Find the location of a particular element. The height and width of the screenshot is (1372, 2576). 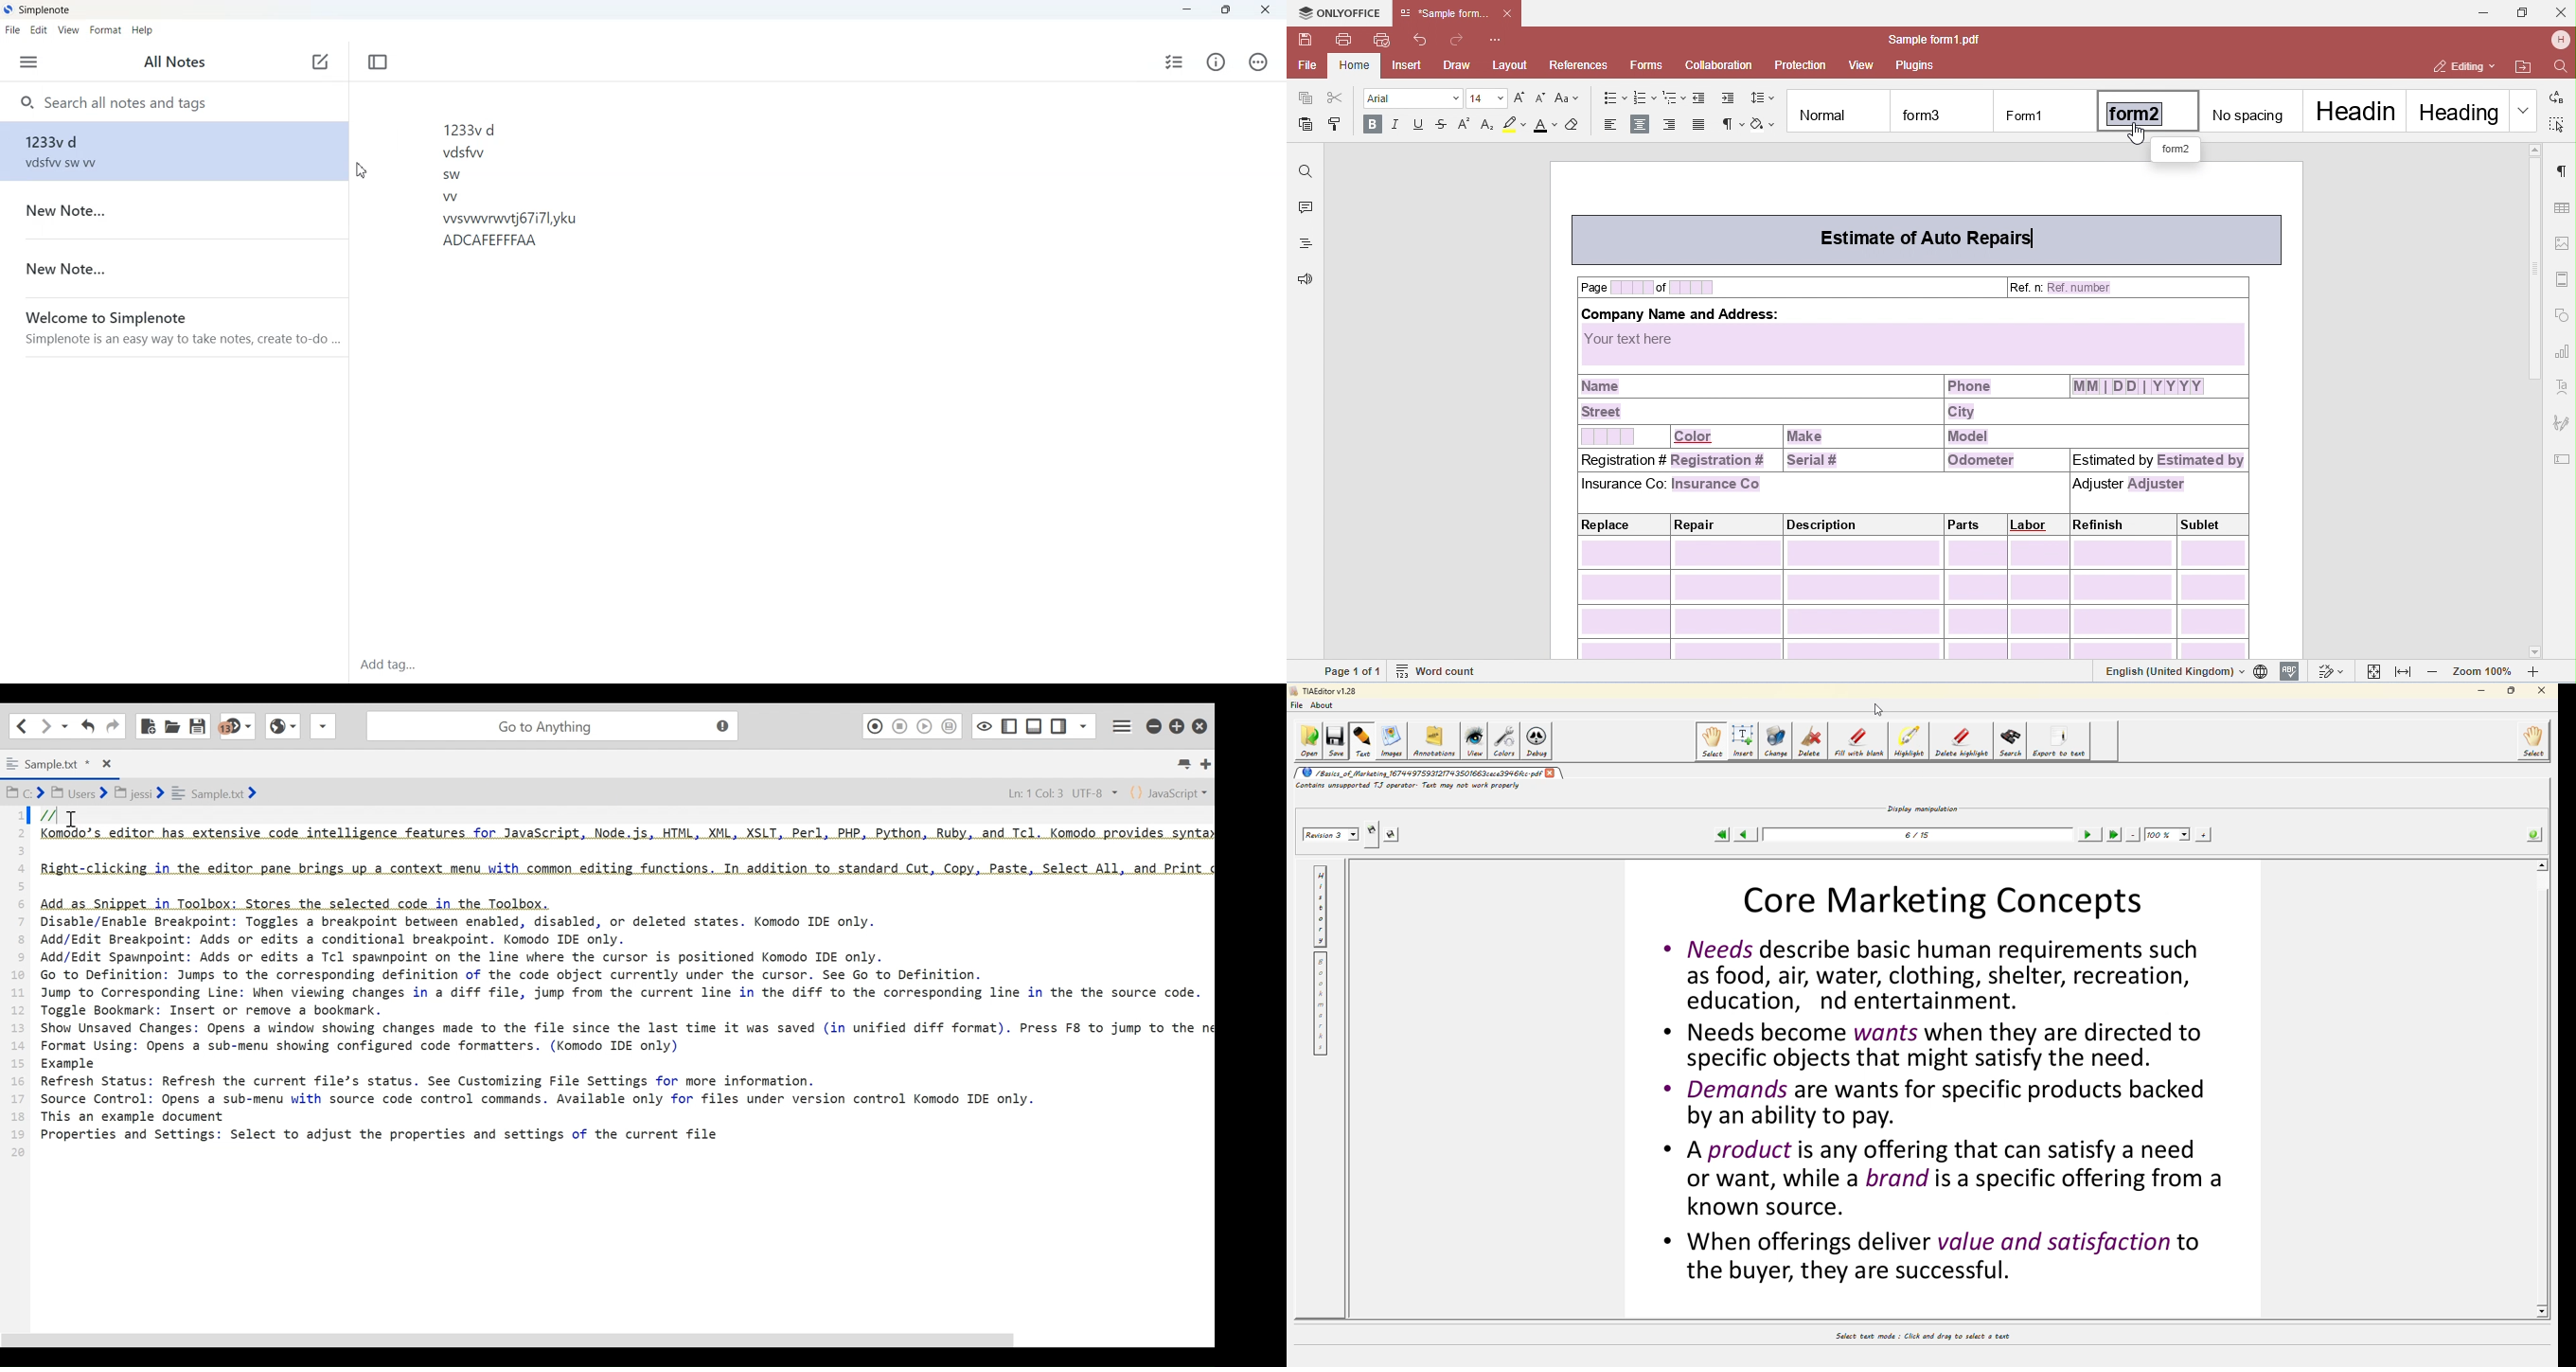

revision 2 is located at coordinates (1332, 835).